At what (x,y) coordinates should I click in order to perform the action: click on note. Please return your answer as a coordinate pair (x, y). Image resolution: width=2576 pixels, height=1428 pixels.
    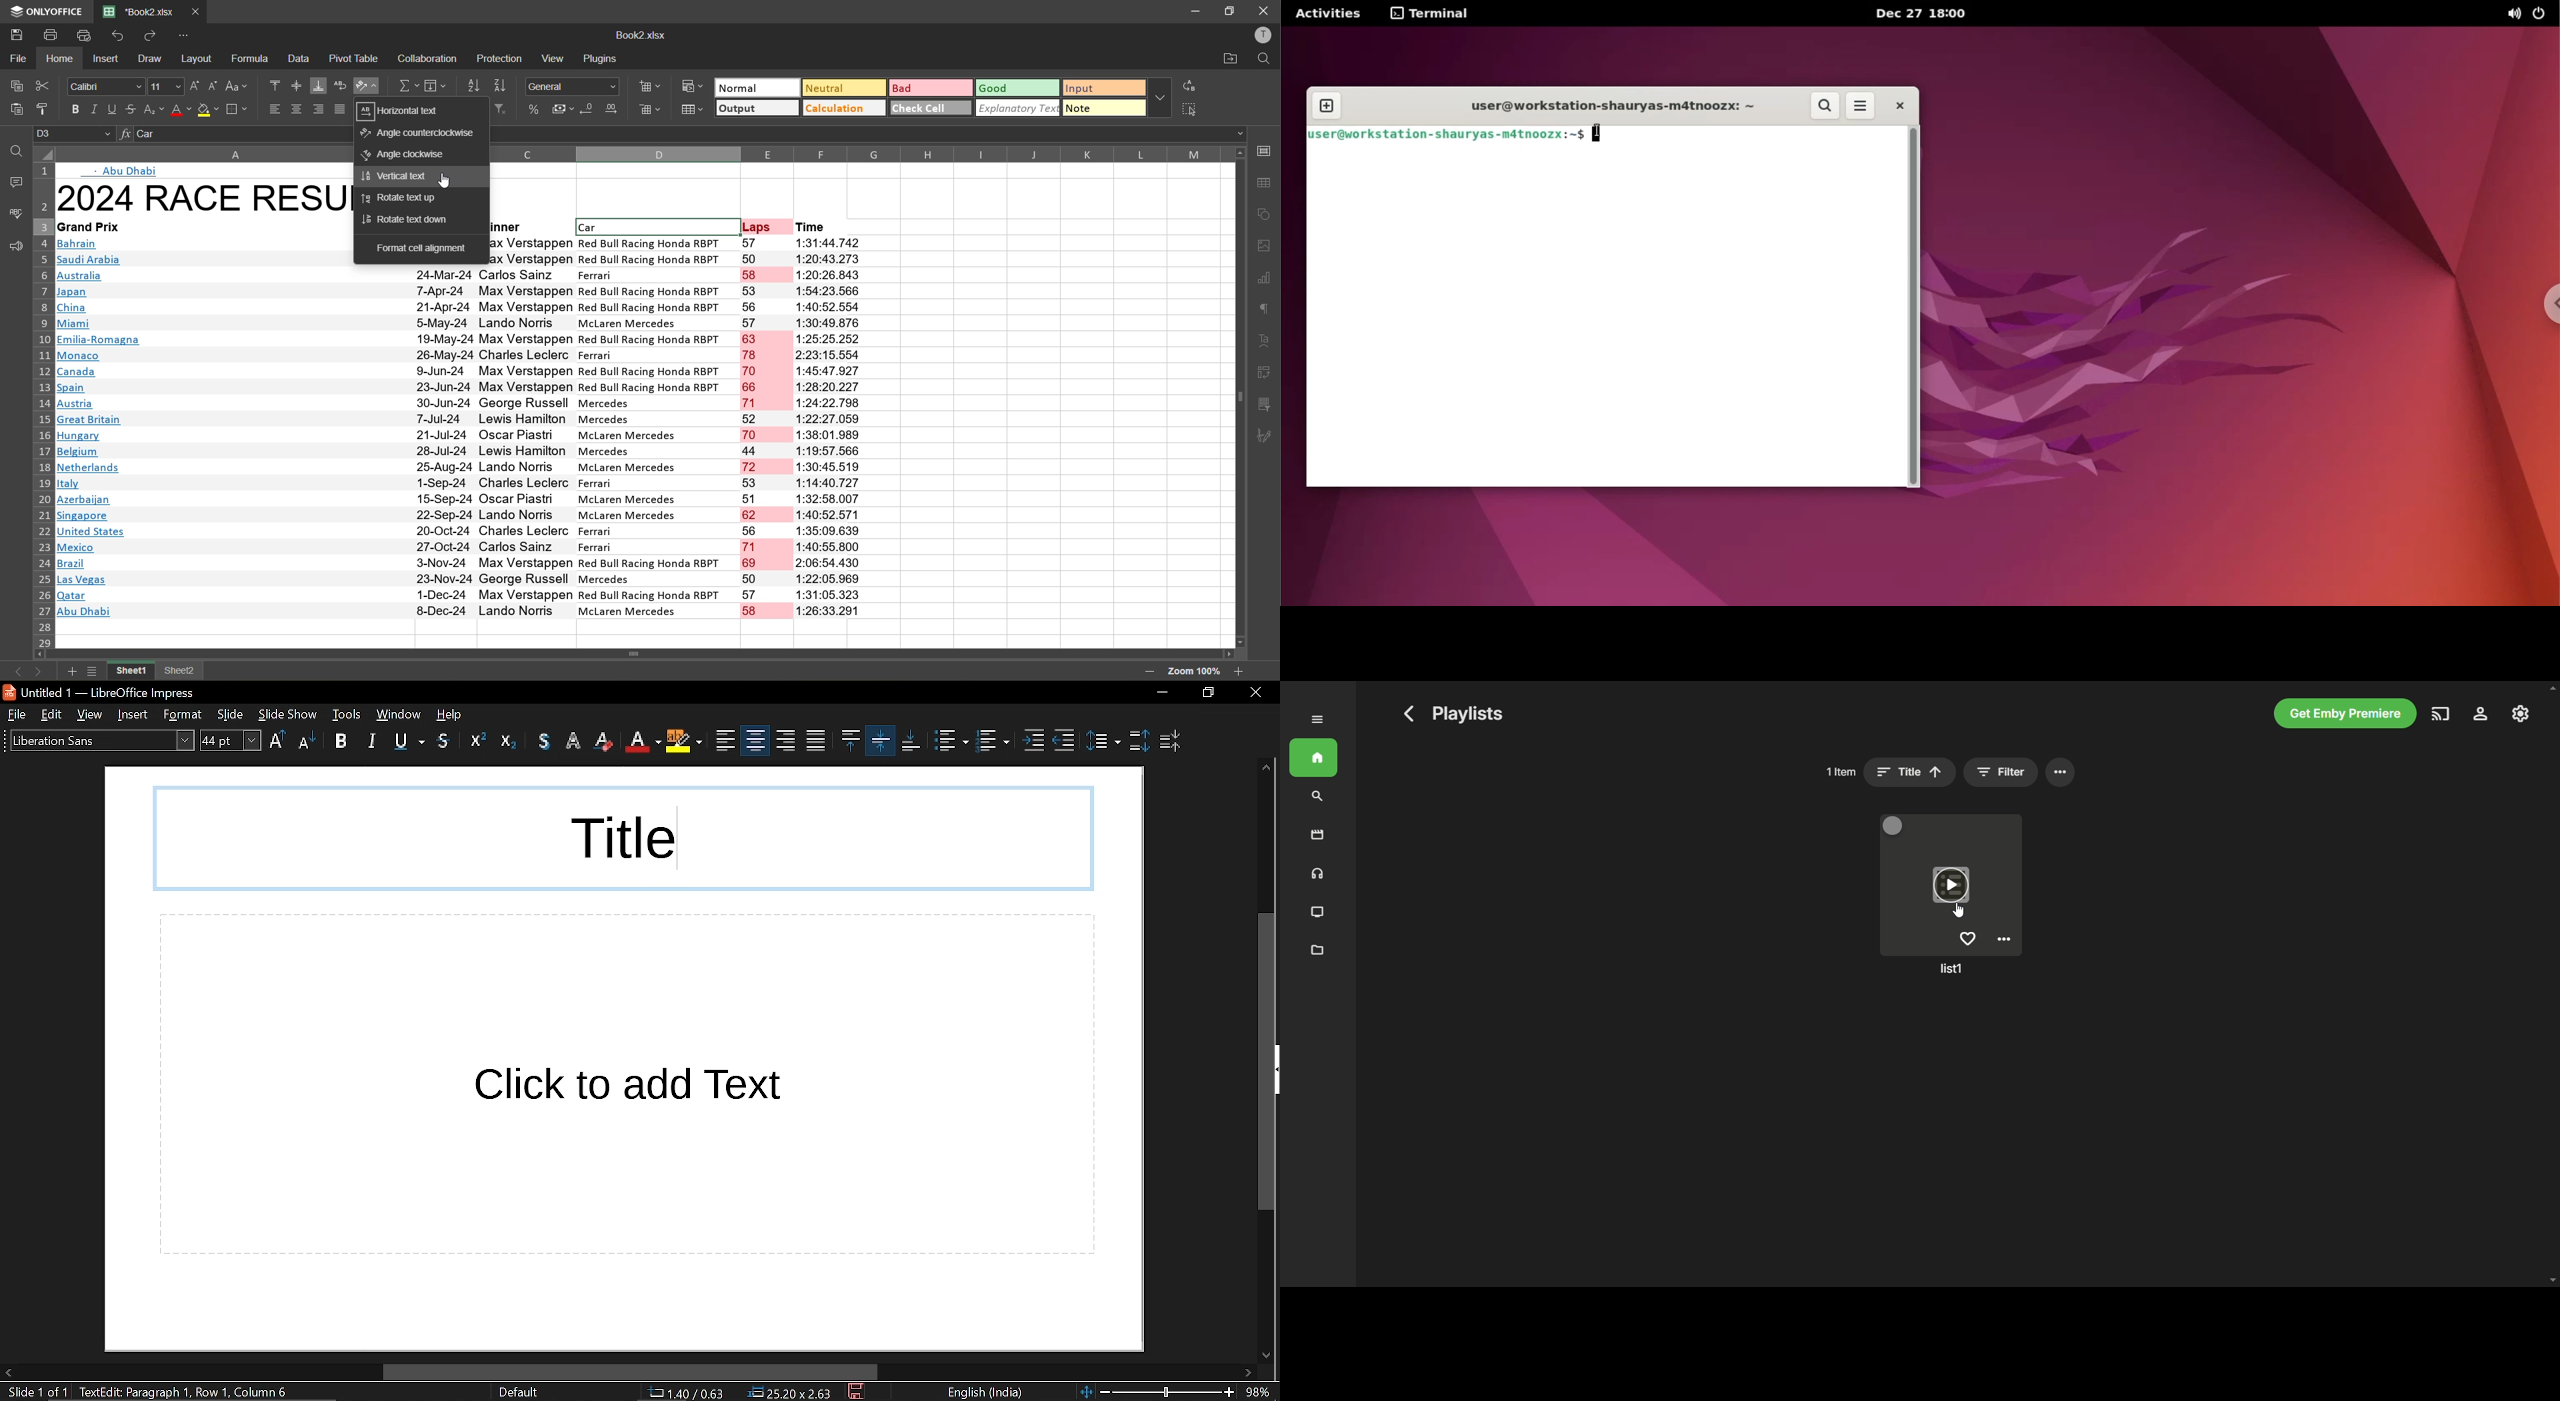
    Looking at the image, I should click on (1107, 107).